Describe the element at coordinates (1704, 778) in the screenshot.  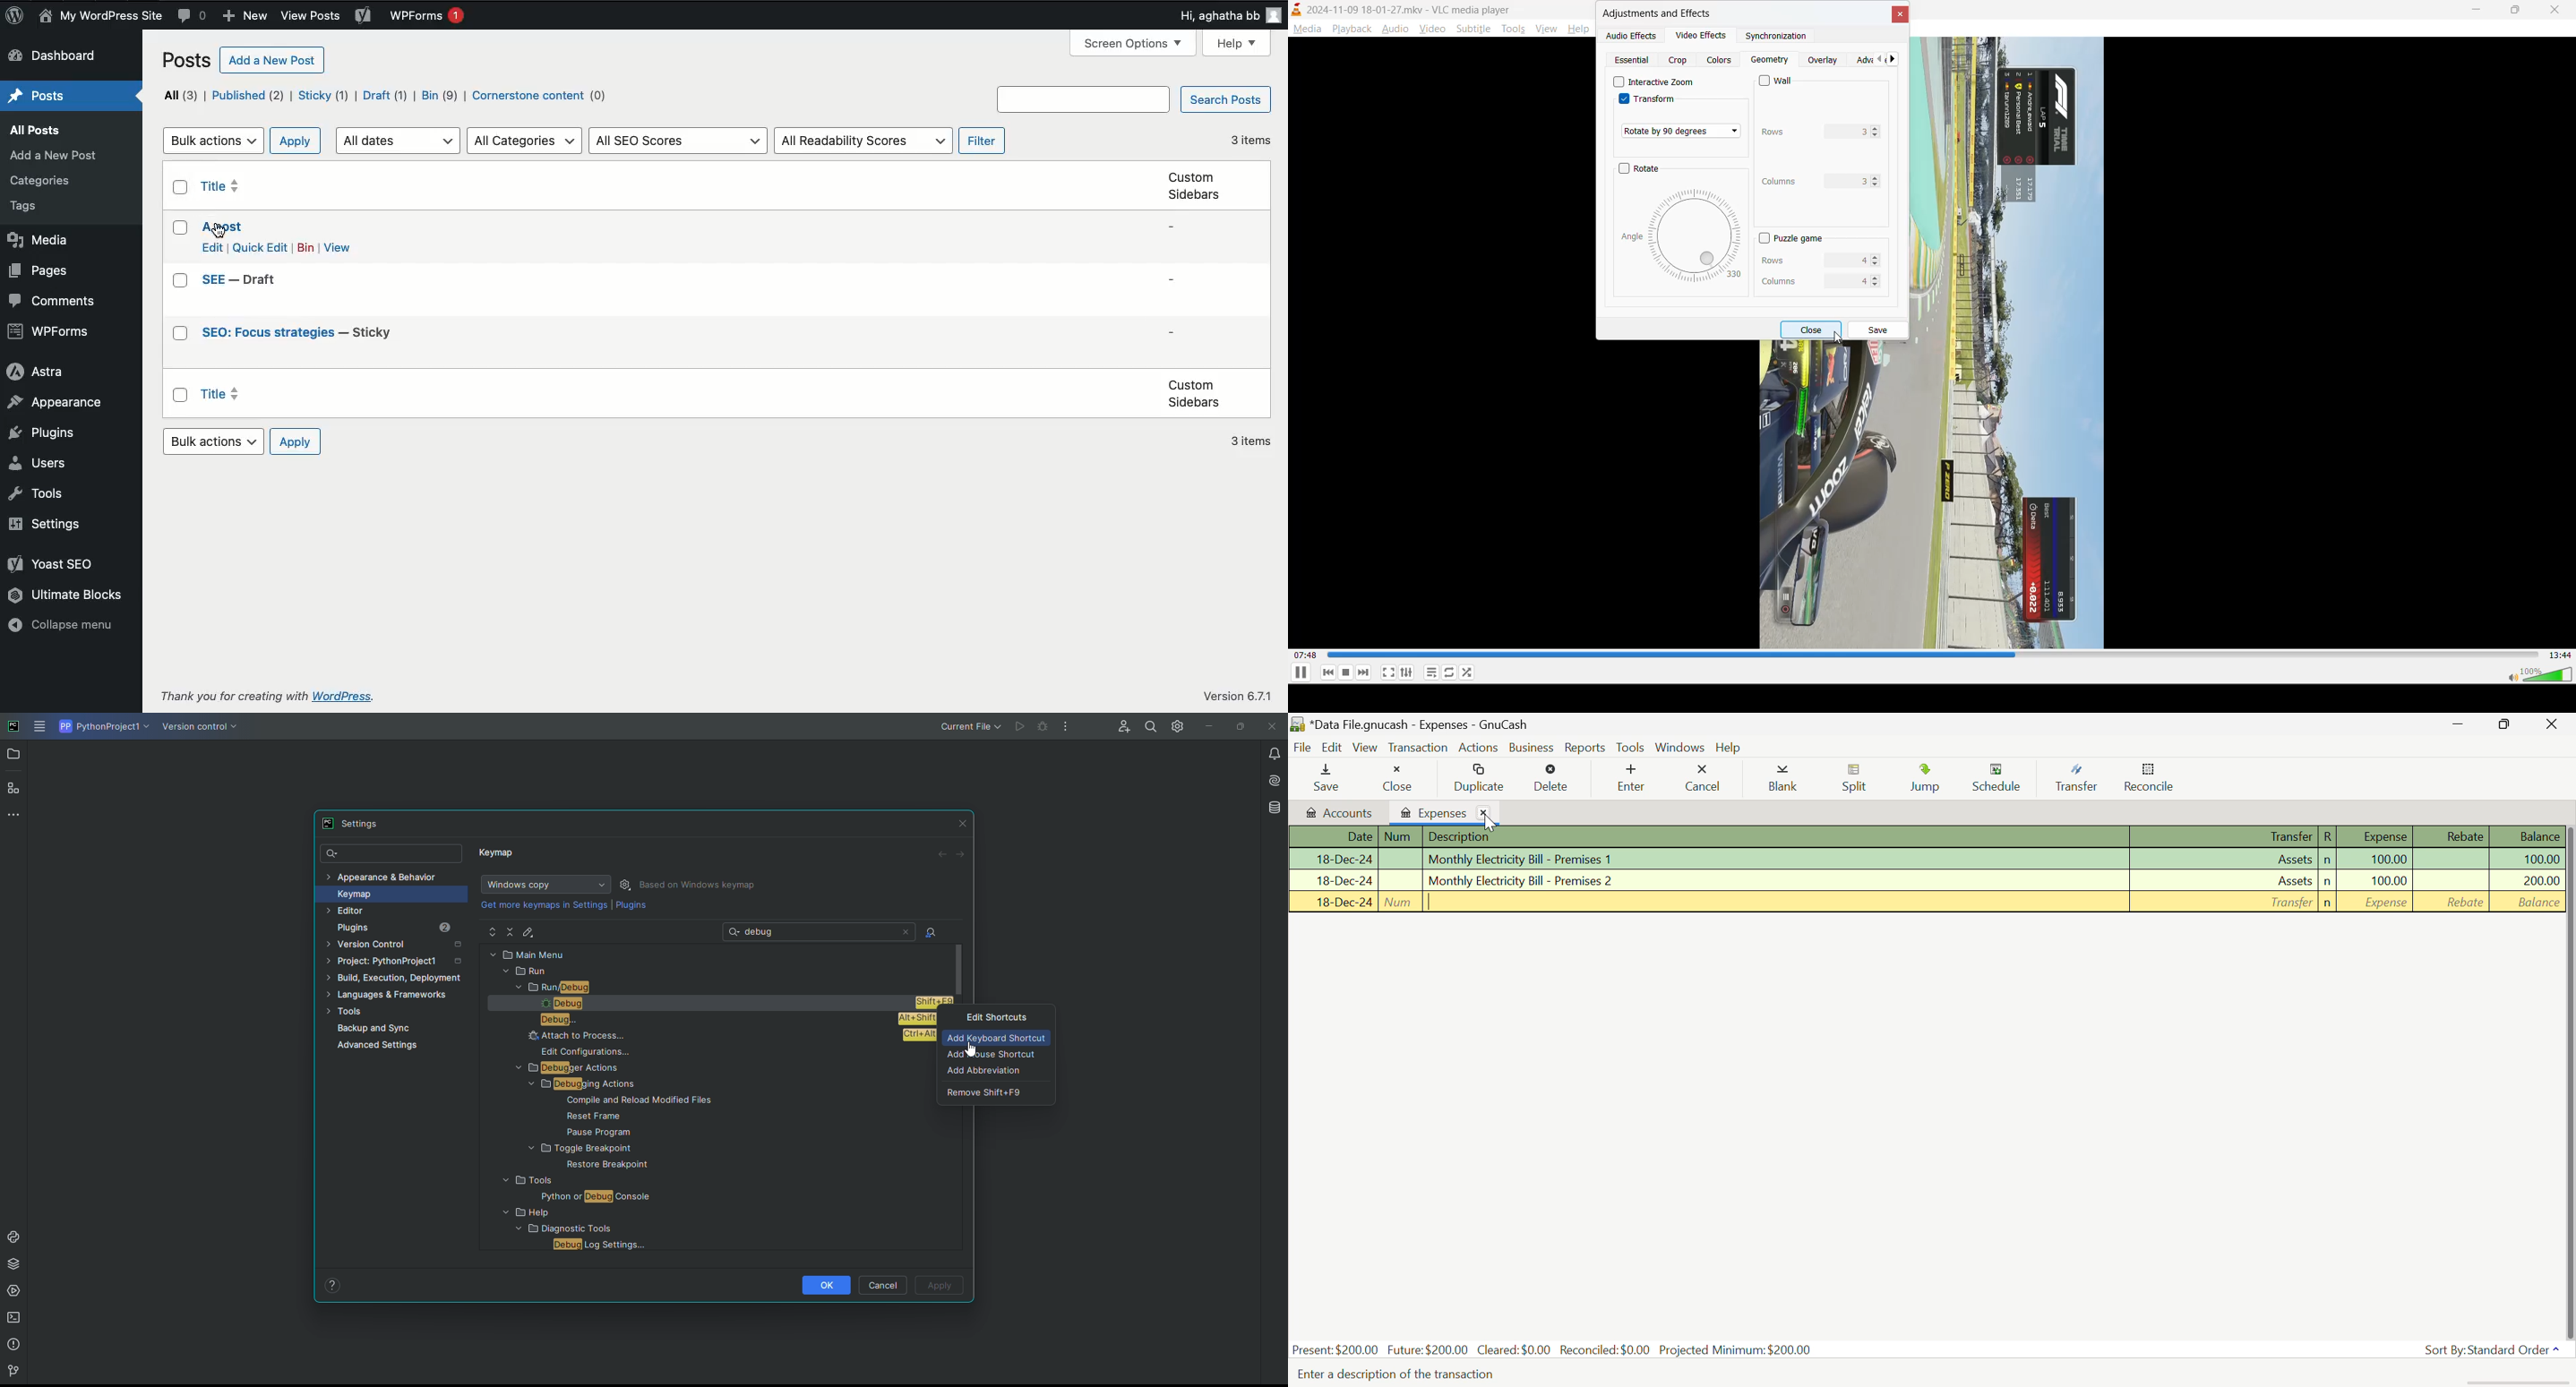
I see `Cancel` at that location.